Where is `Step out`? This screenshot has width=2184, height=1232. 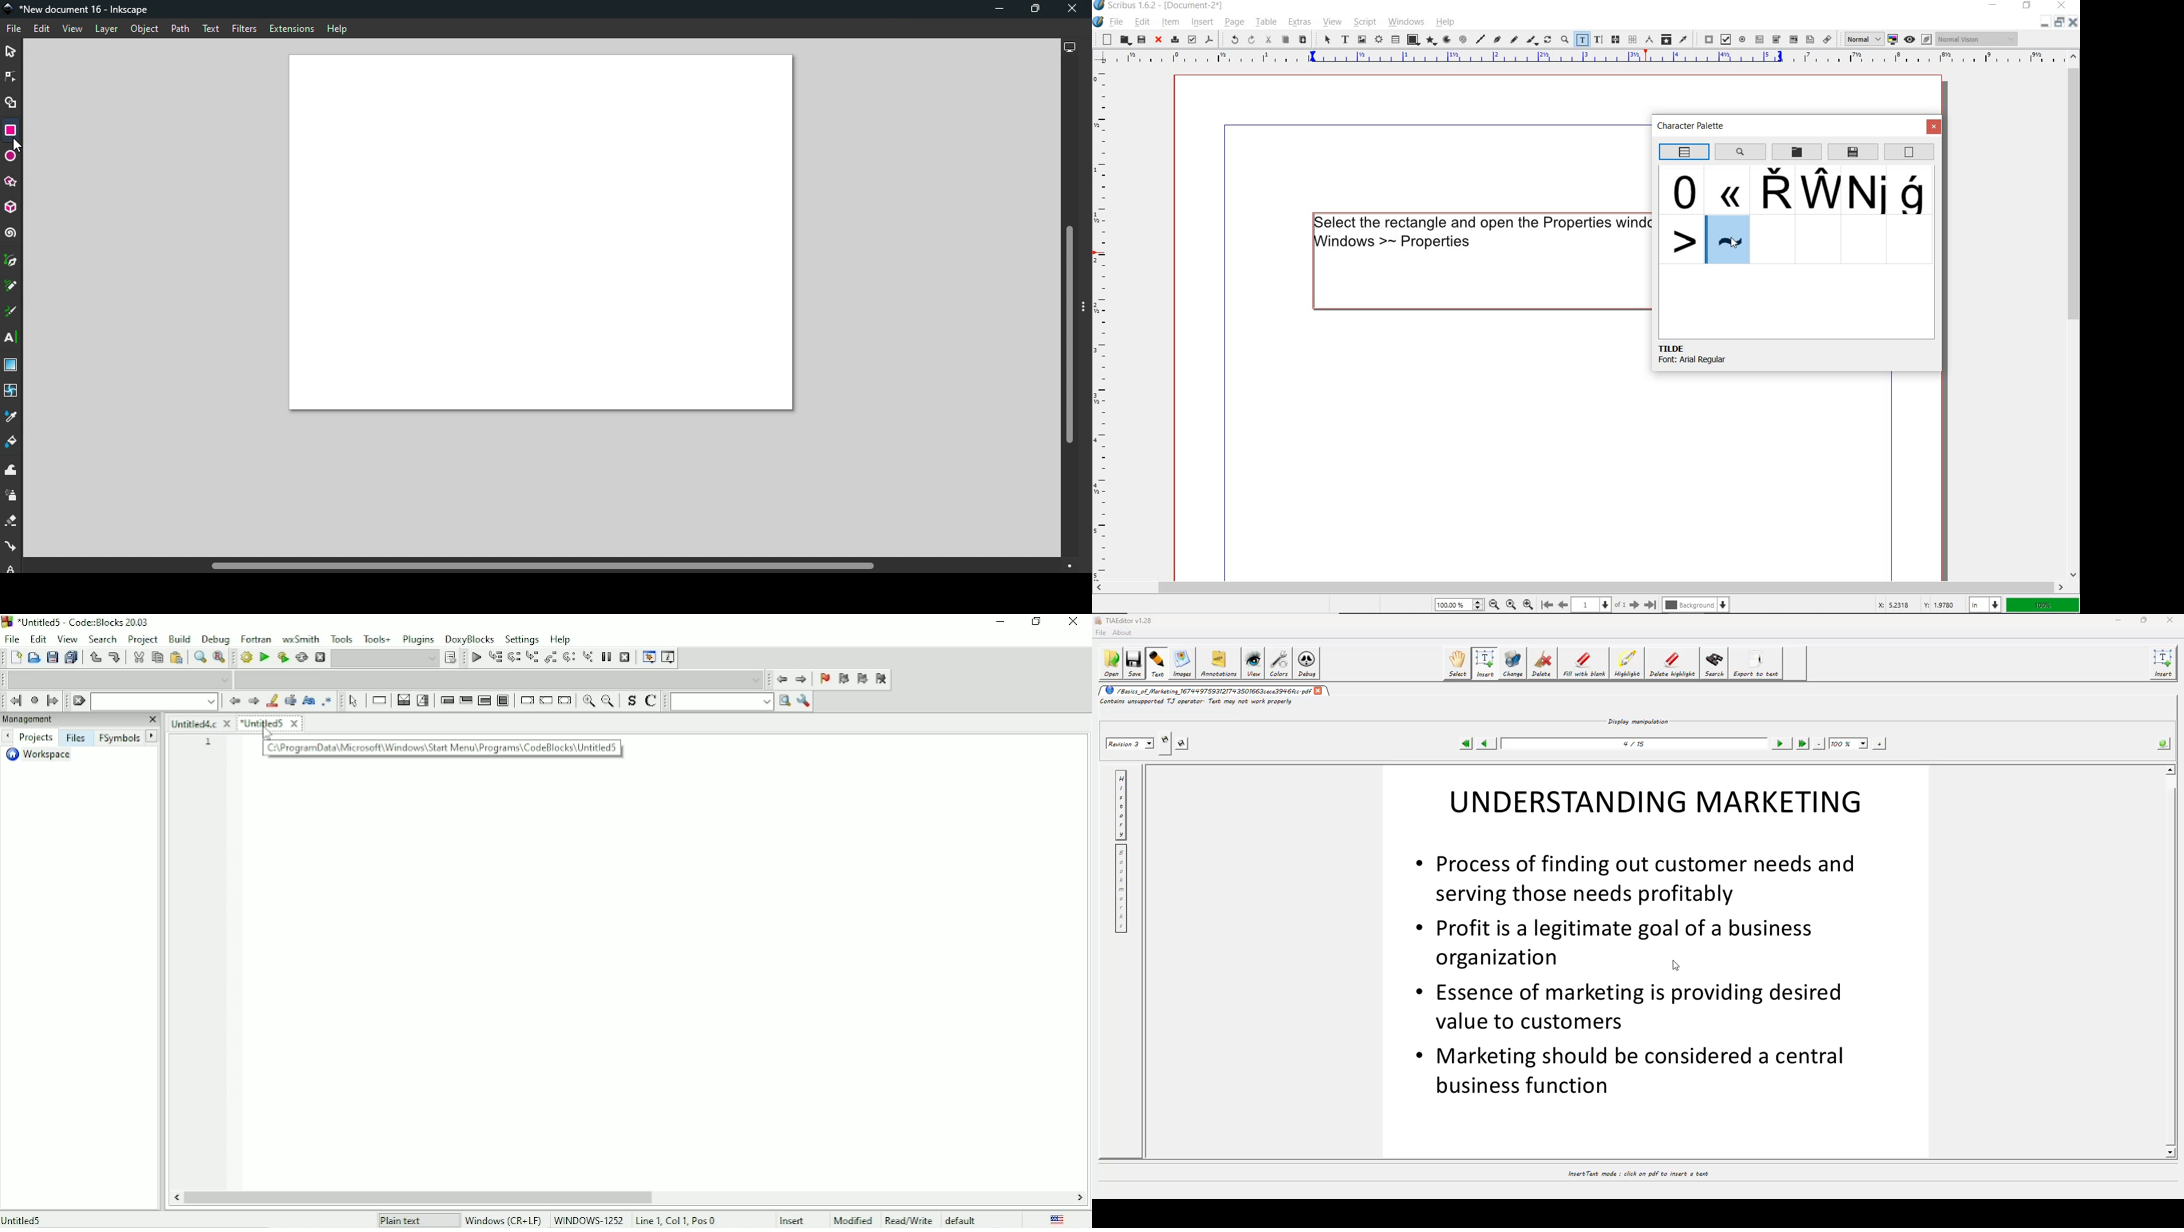
Step out is located at coordinates (551, 658).